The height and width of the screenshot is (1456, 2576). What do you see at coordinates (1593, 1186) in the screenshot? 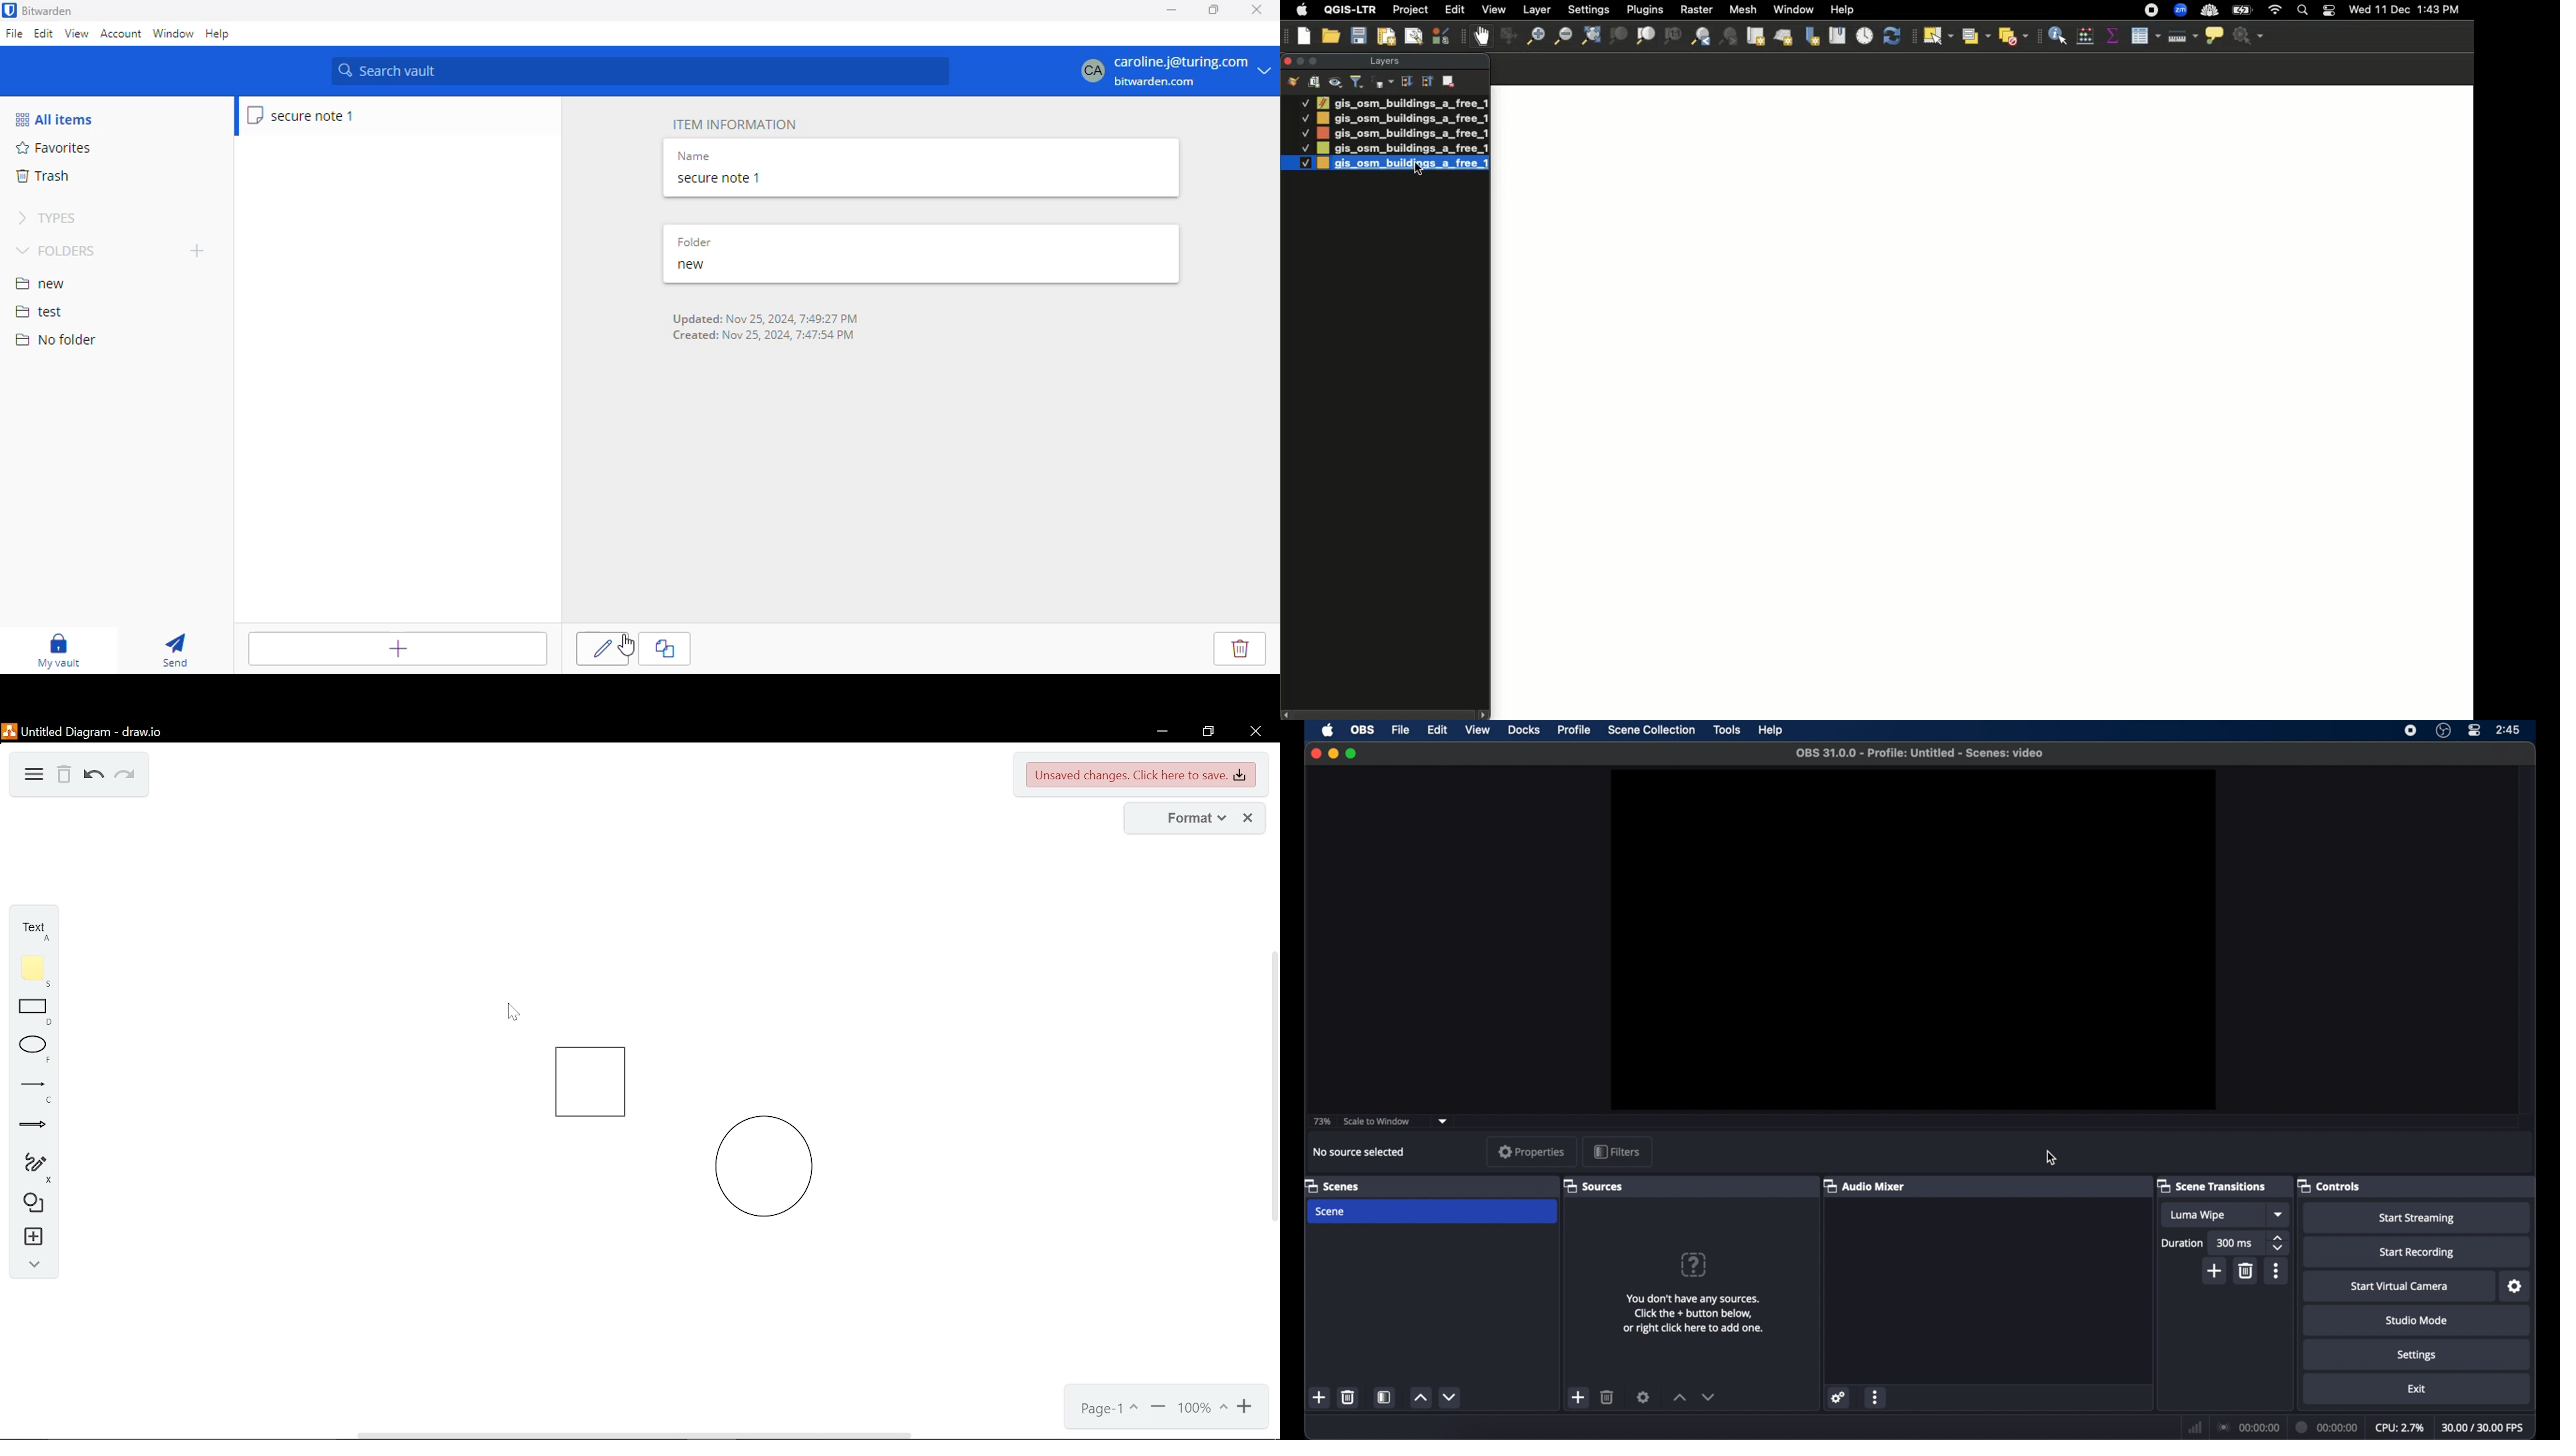
I see `sources` at bounding box center [1593, 1186].